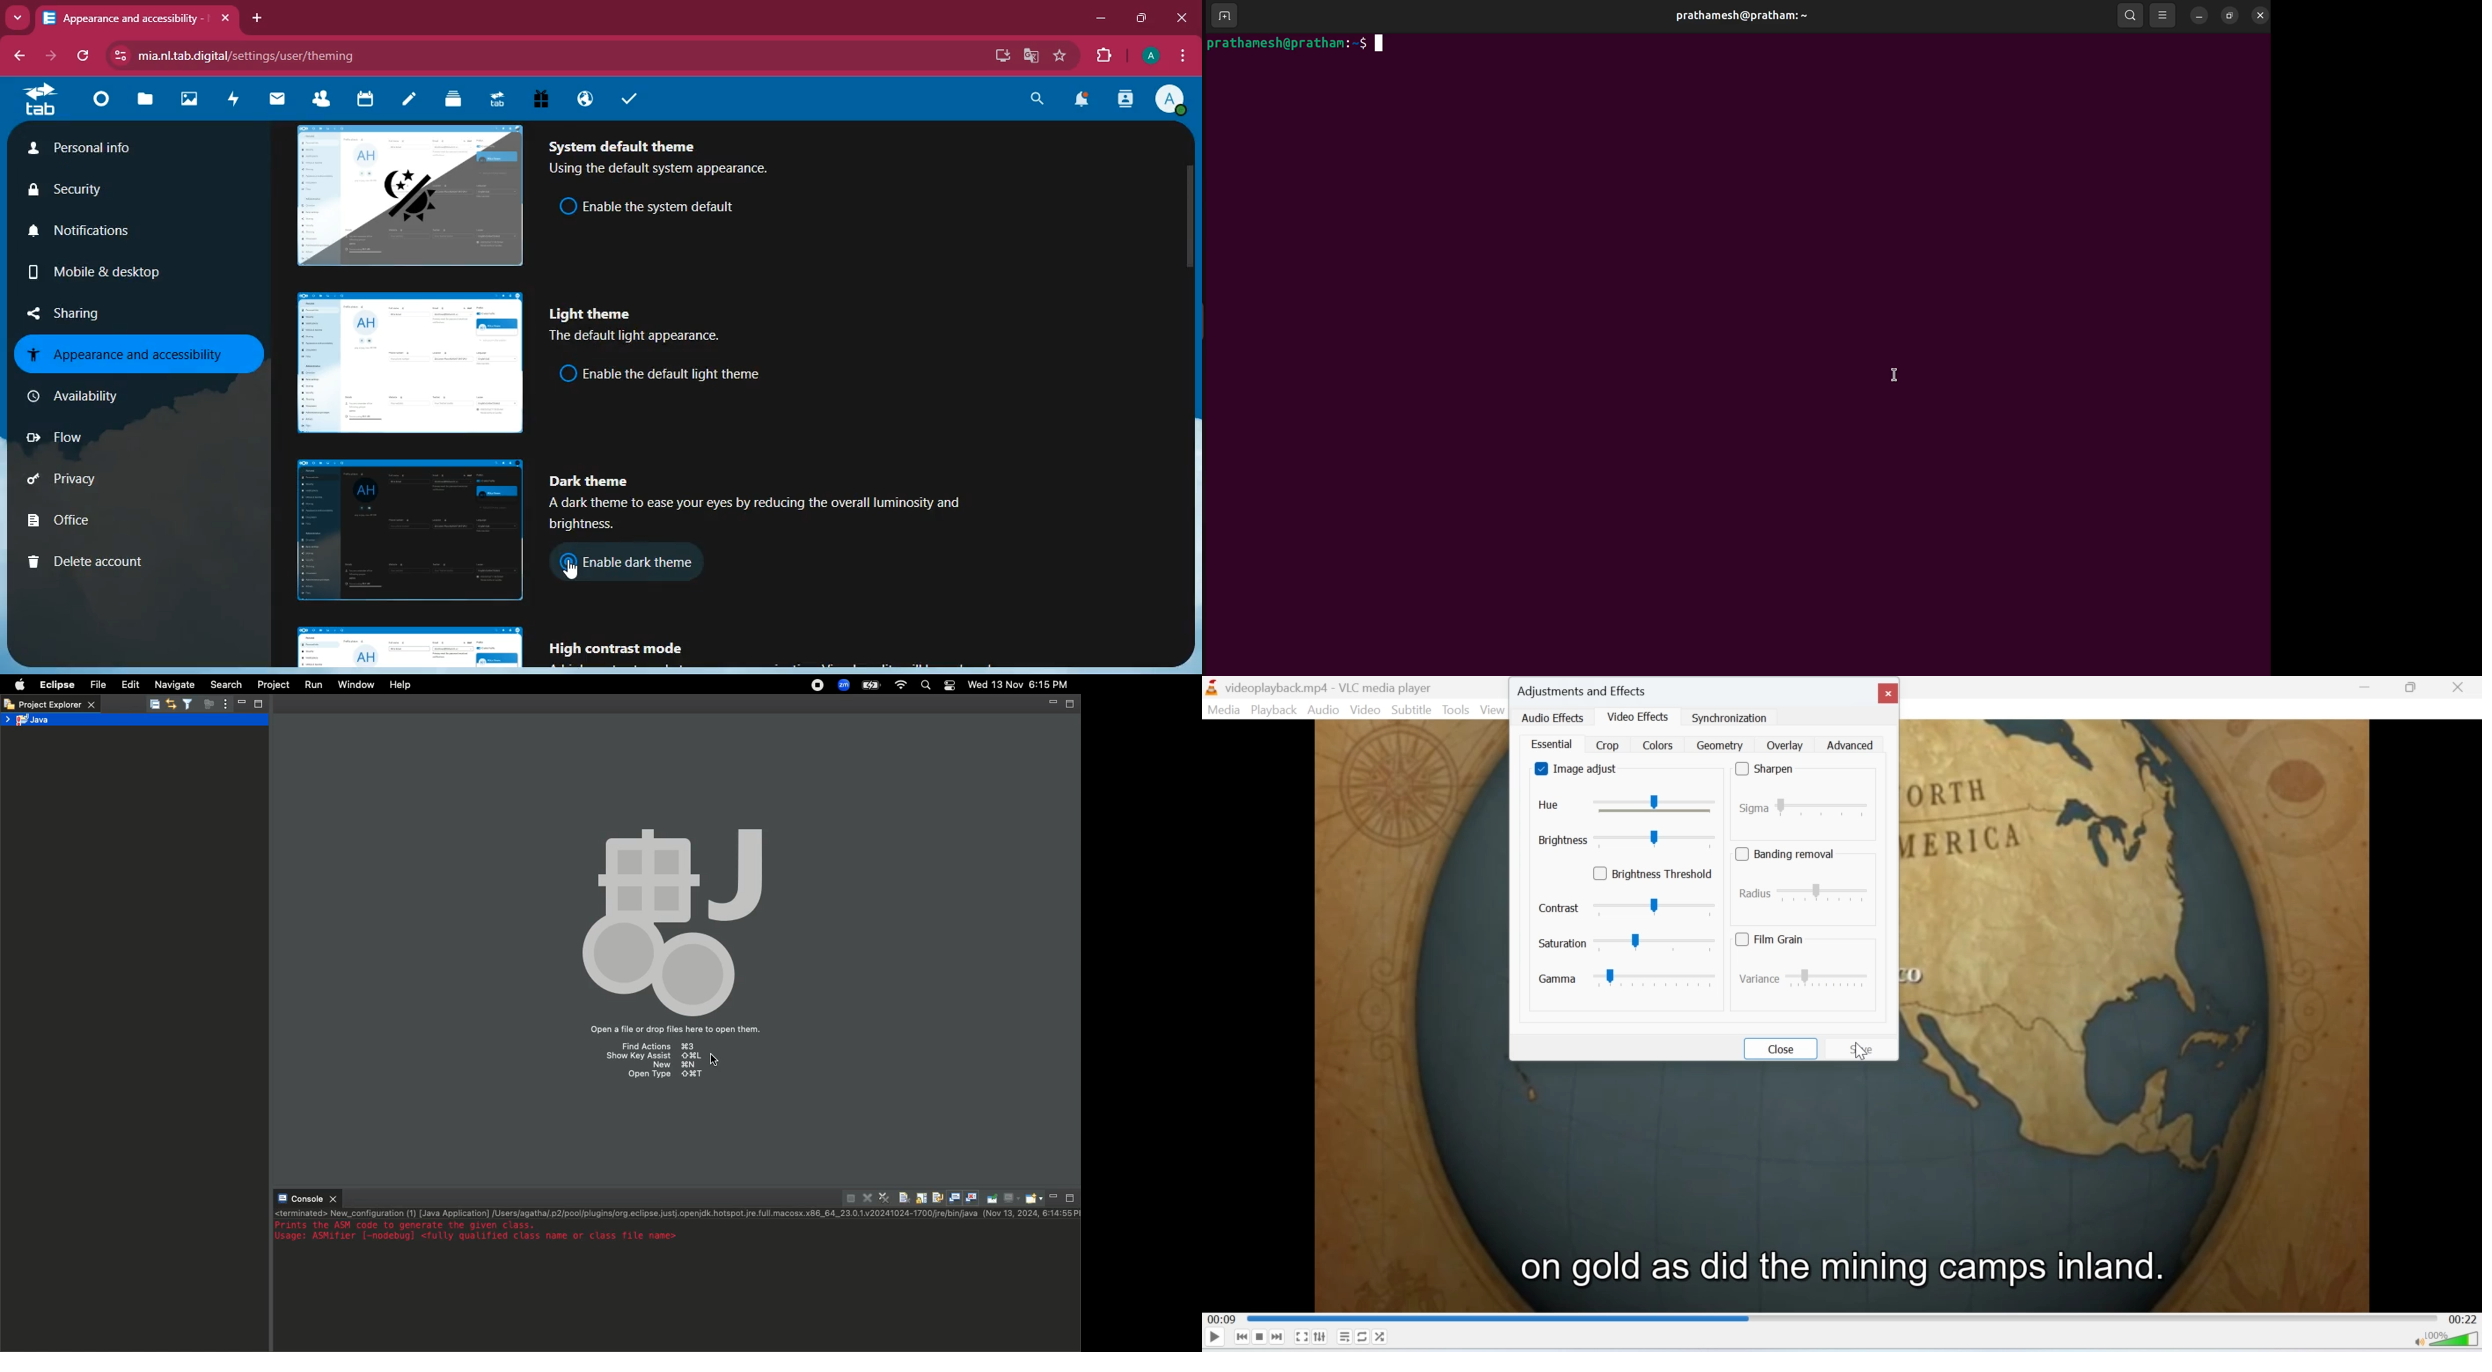  I want to click on forward, so click(53, 56).